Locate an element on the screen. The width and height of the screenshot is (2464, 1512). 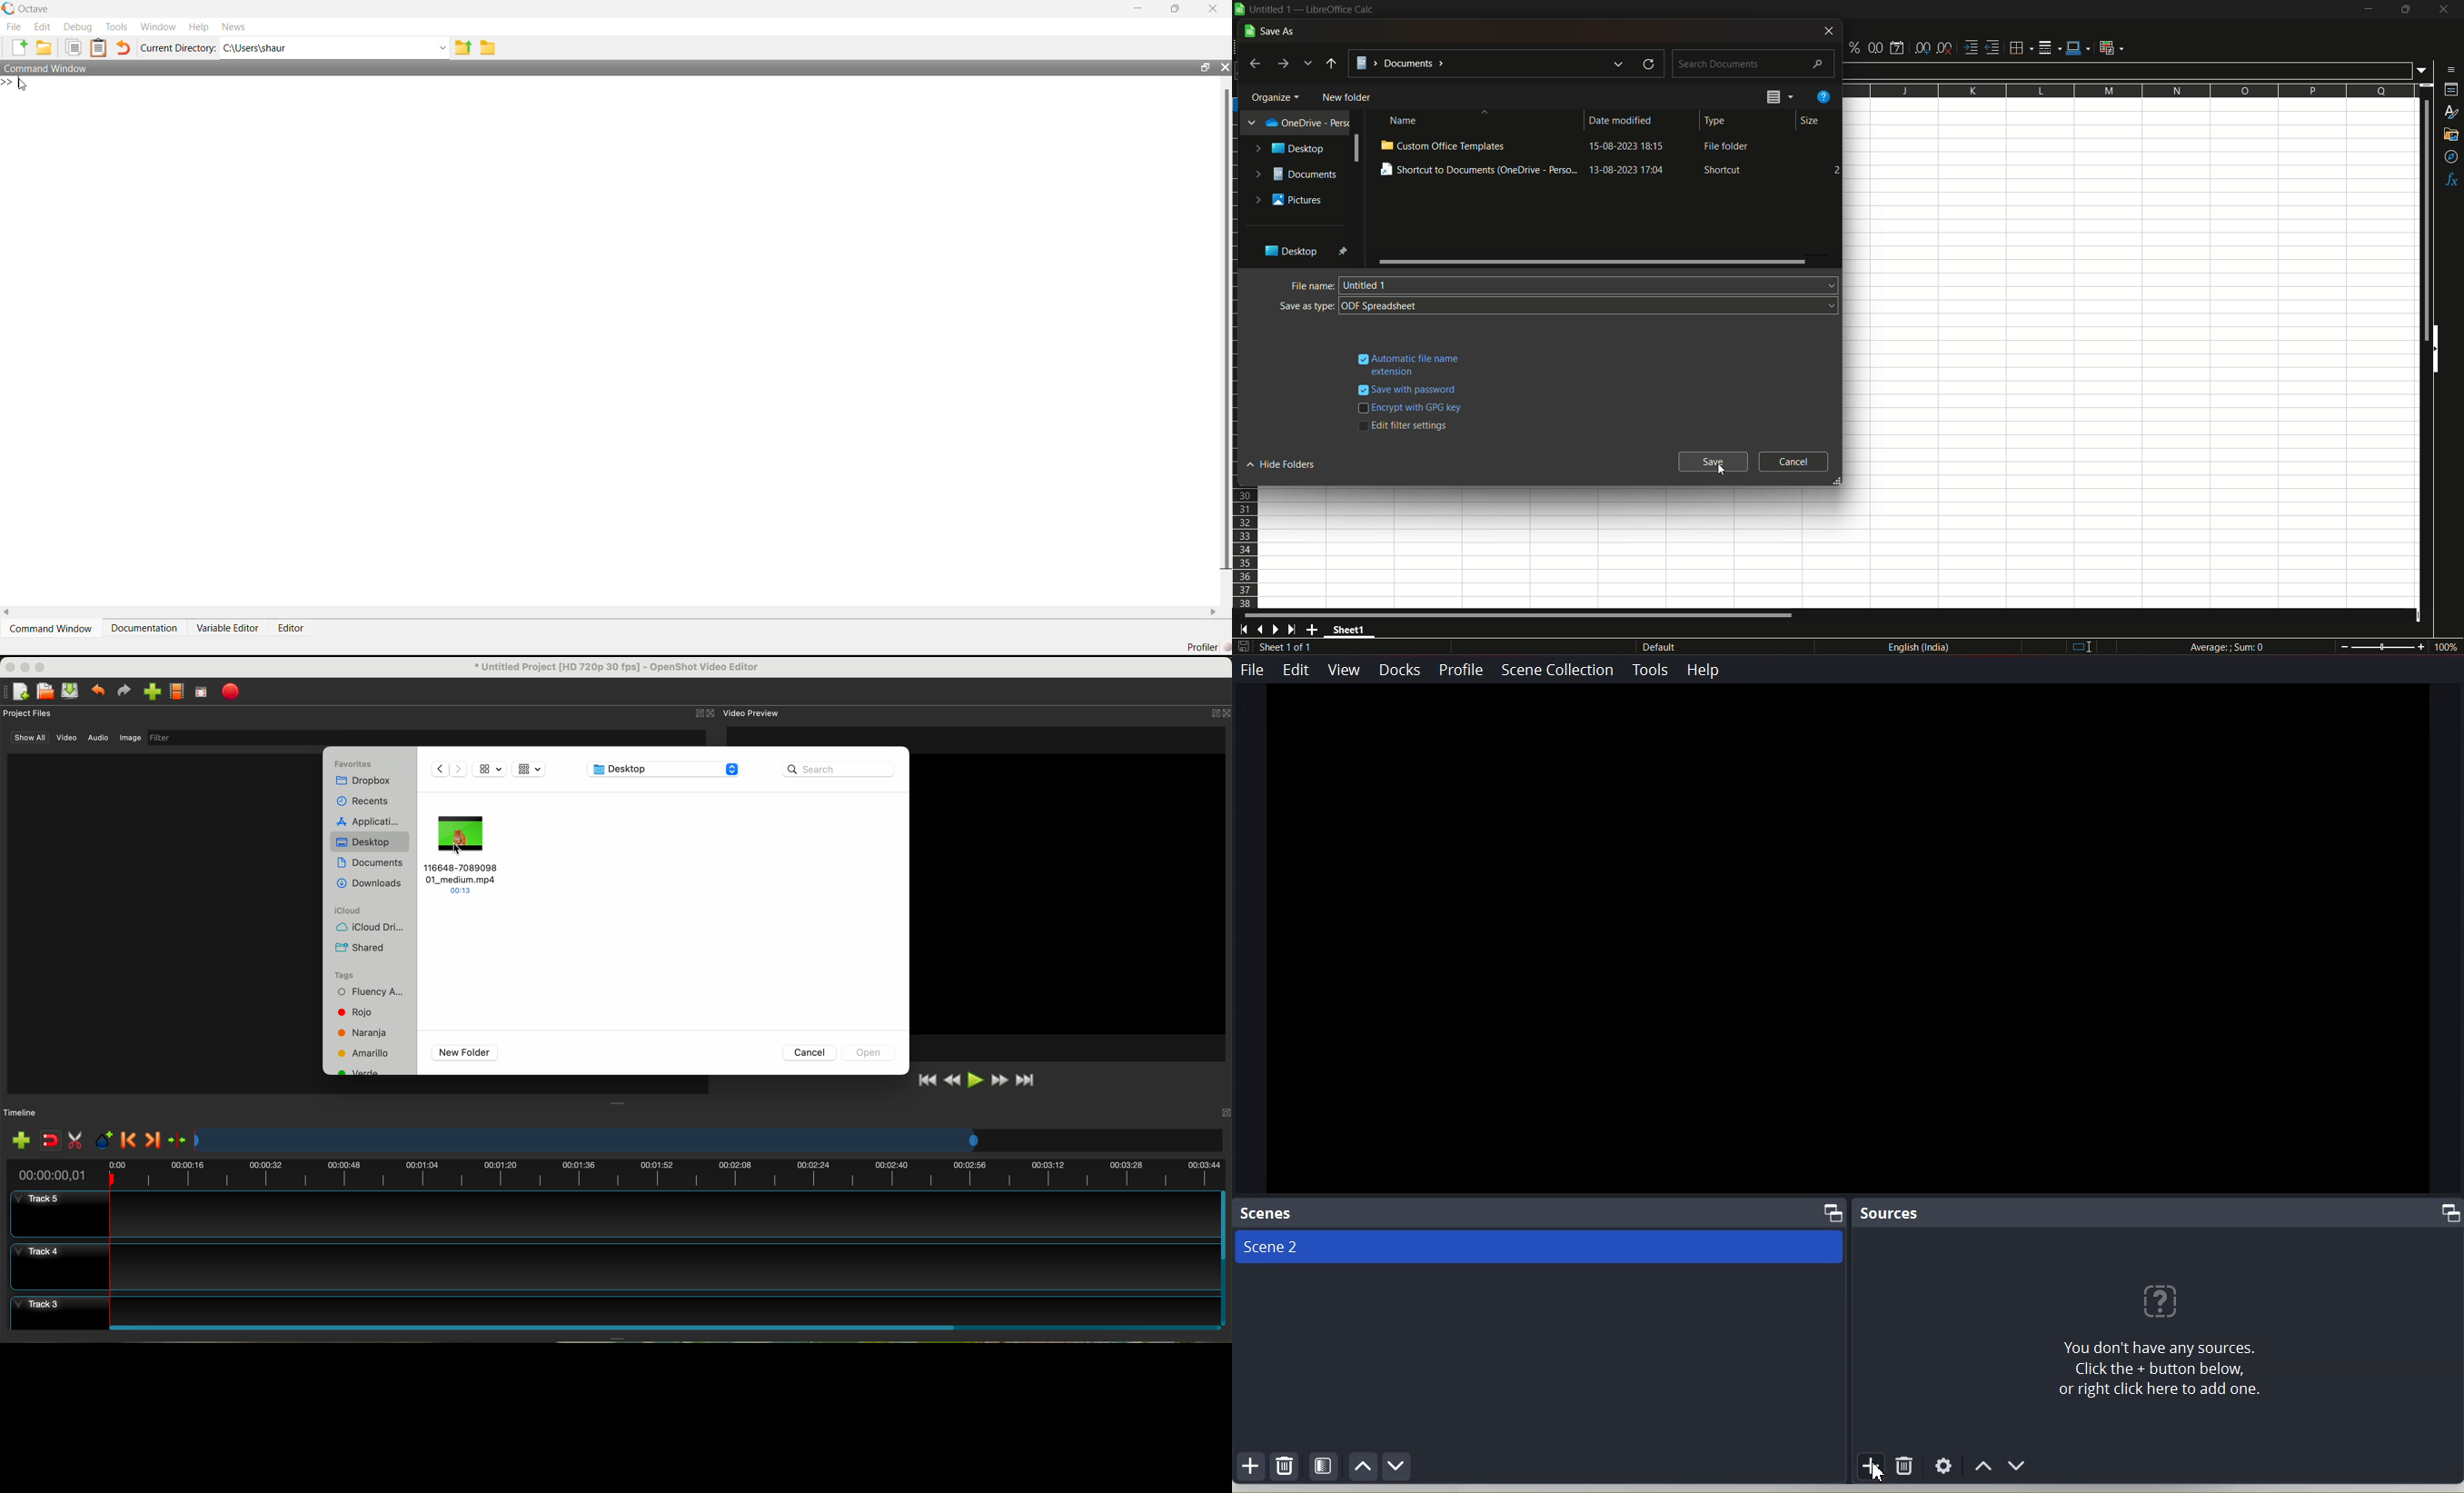
dropbox is located at coordinates (366, 782).